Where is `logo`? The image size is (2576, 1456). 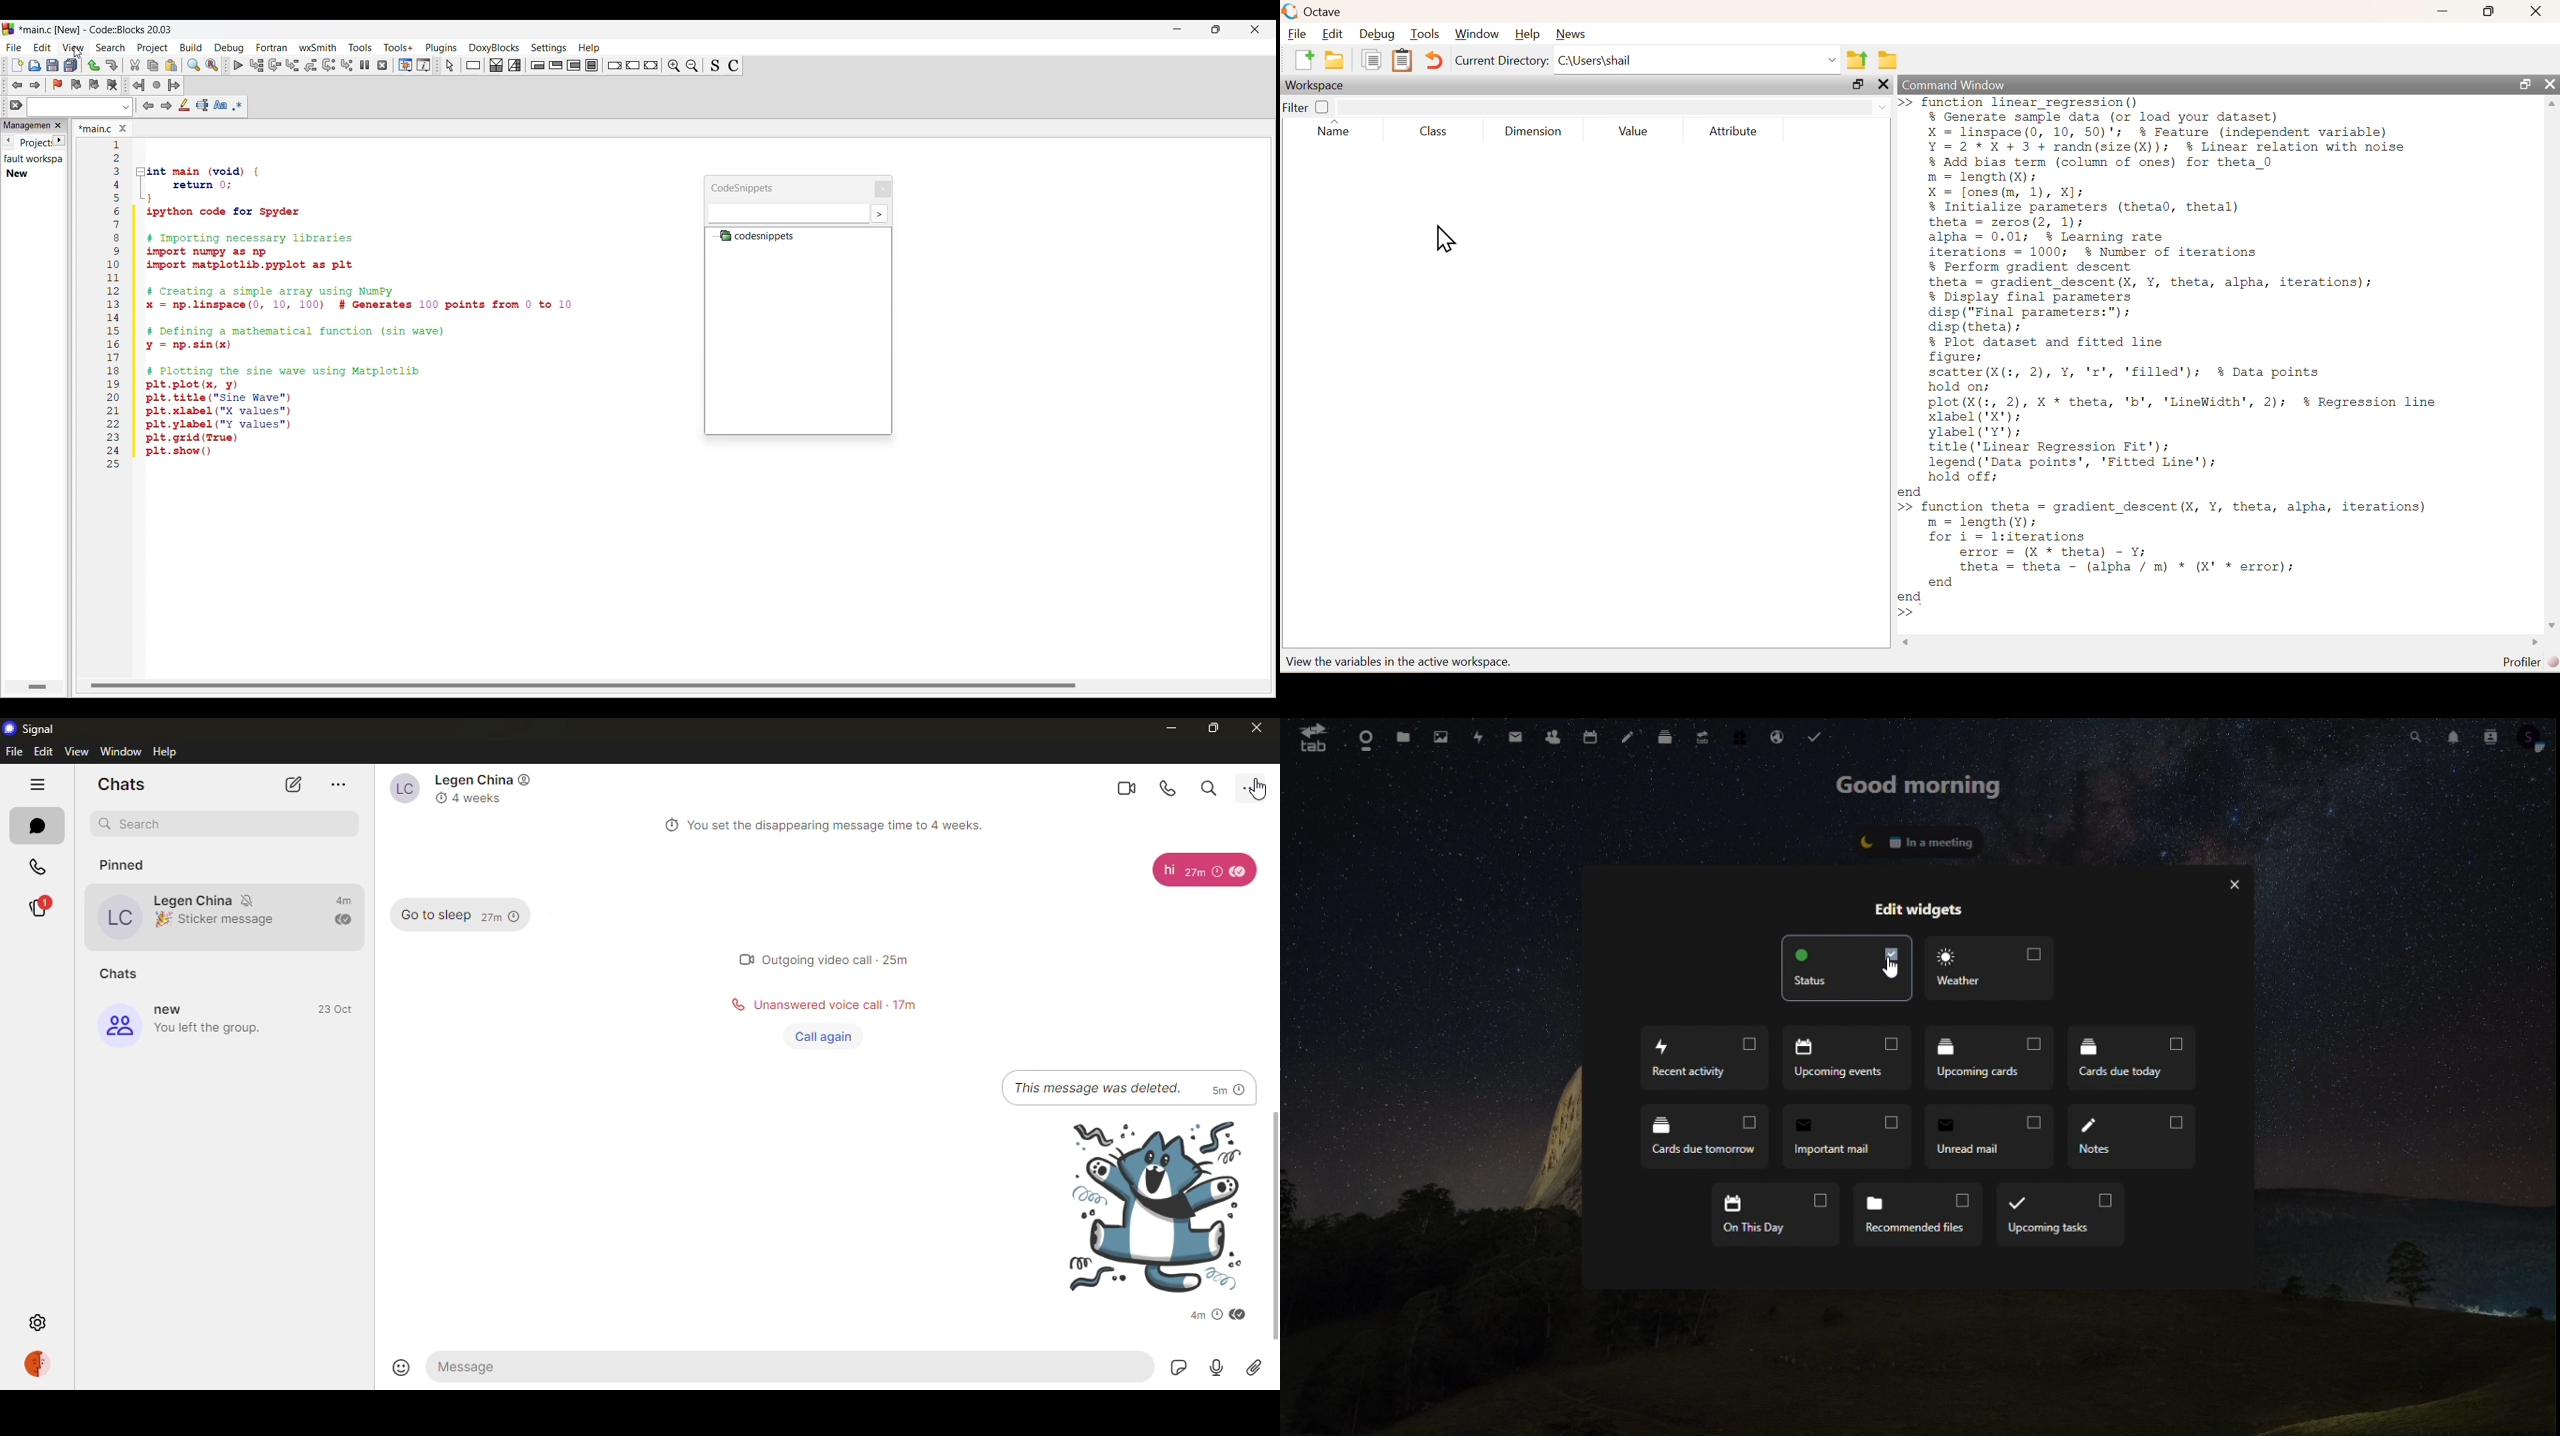
logo is located at coordinates (526, 779).